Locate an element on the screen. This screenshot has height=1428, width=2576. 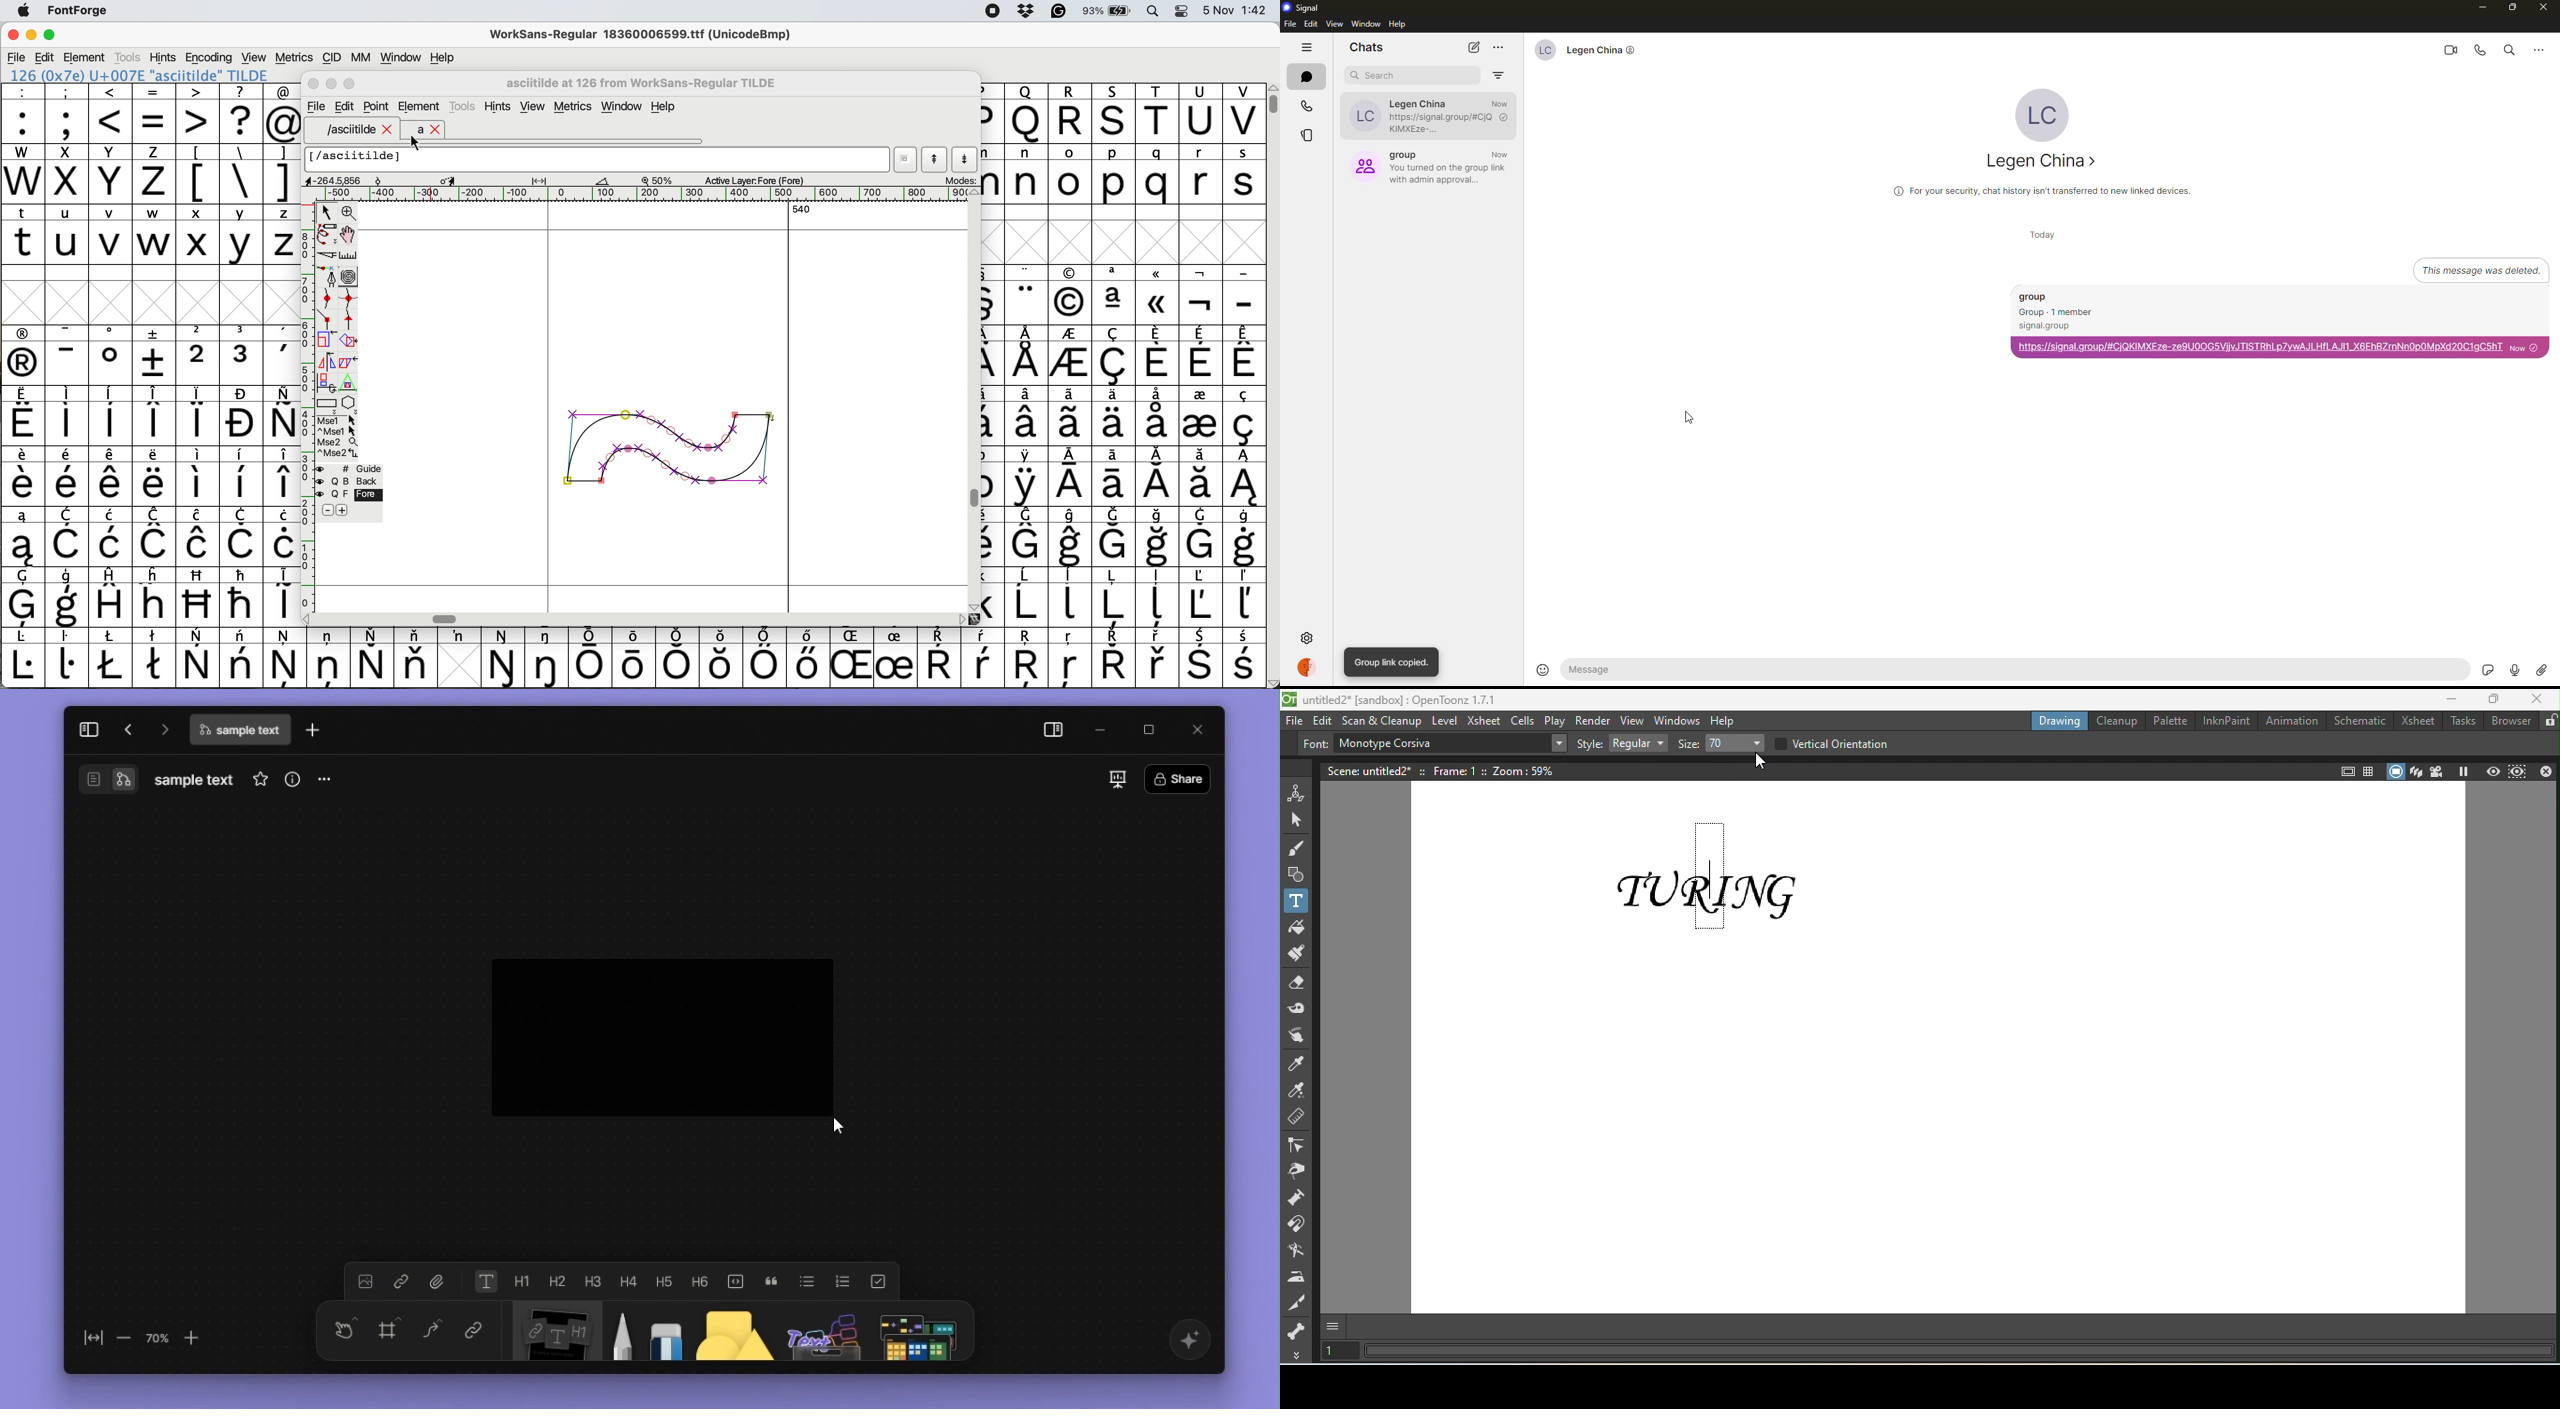
symbol is located at coordinates (591, 659).